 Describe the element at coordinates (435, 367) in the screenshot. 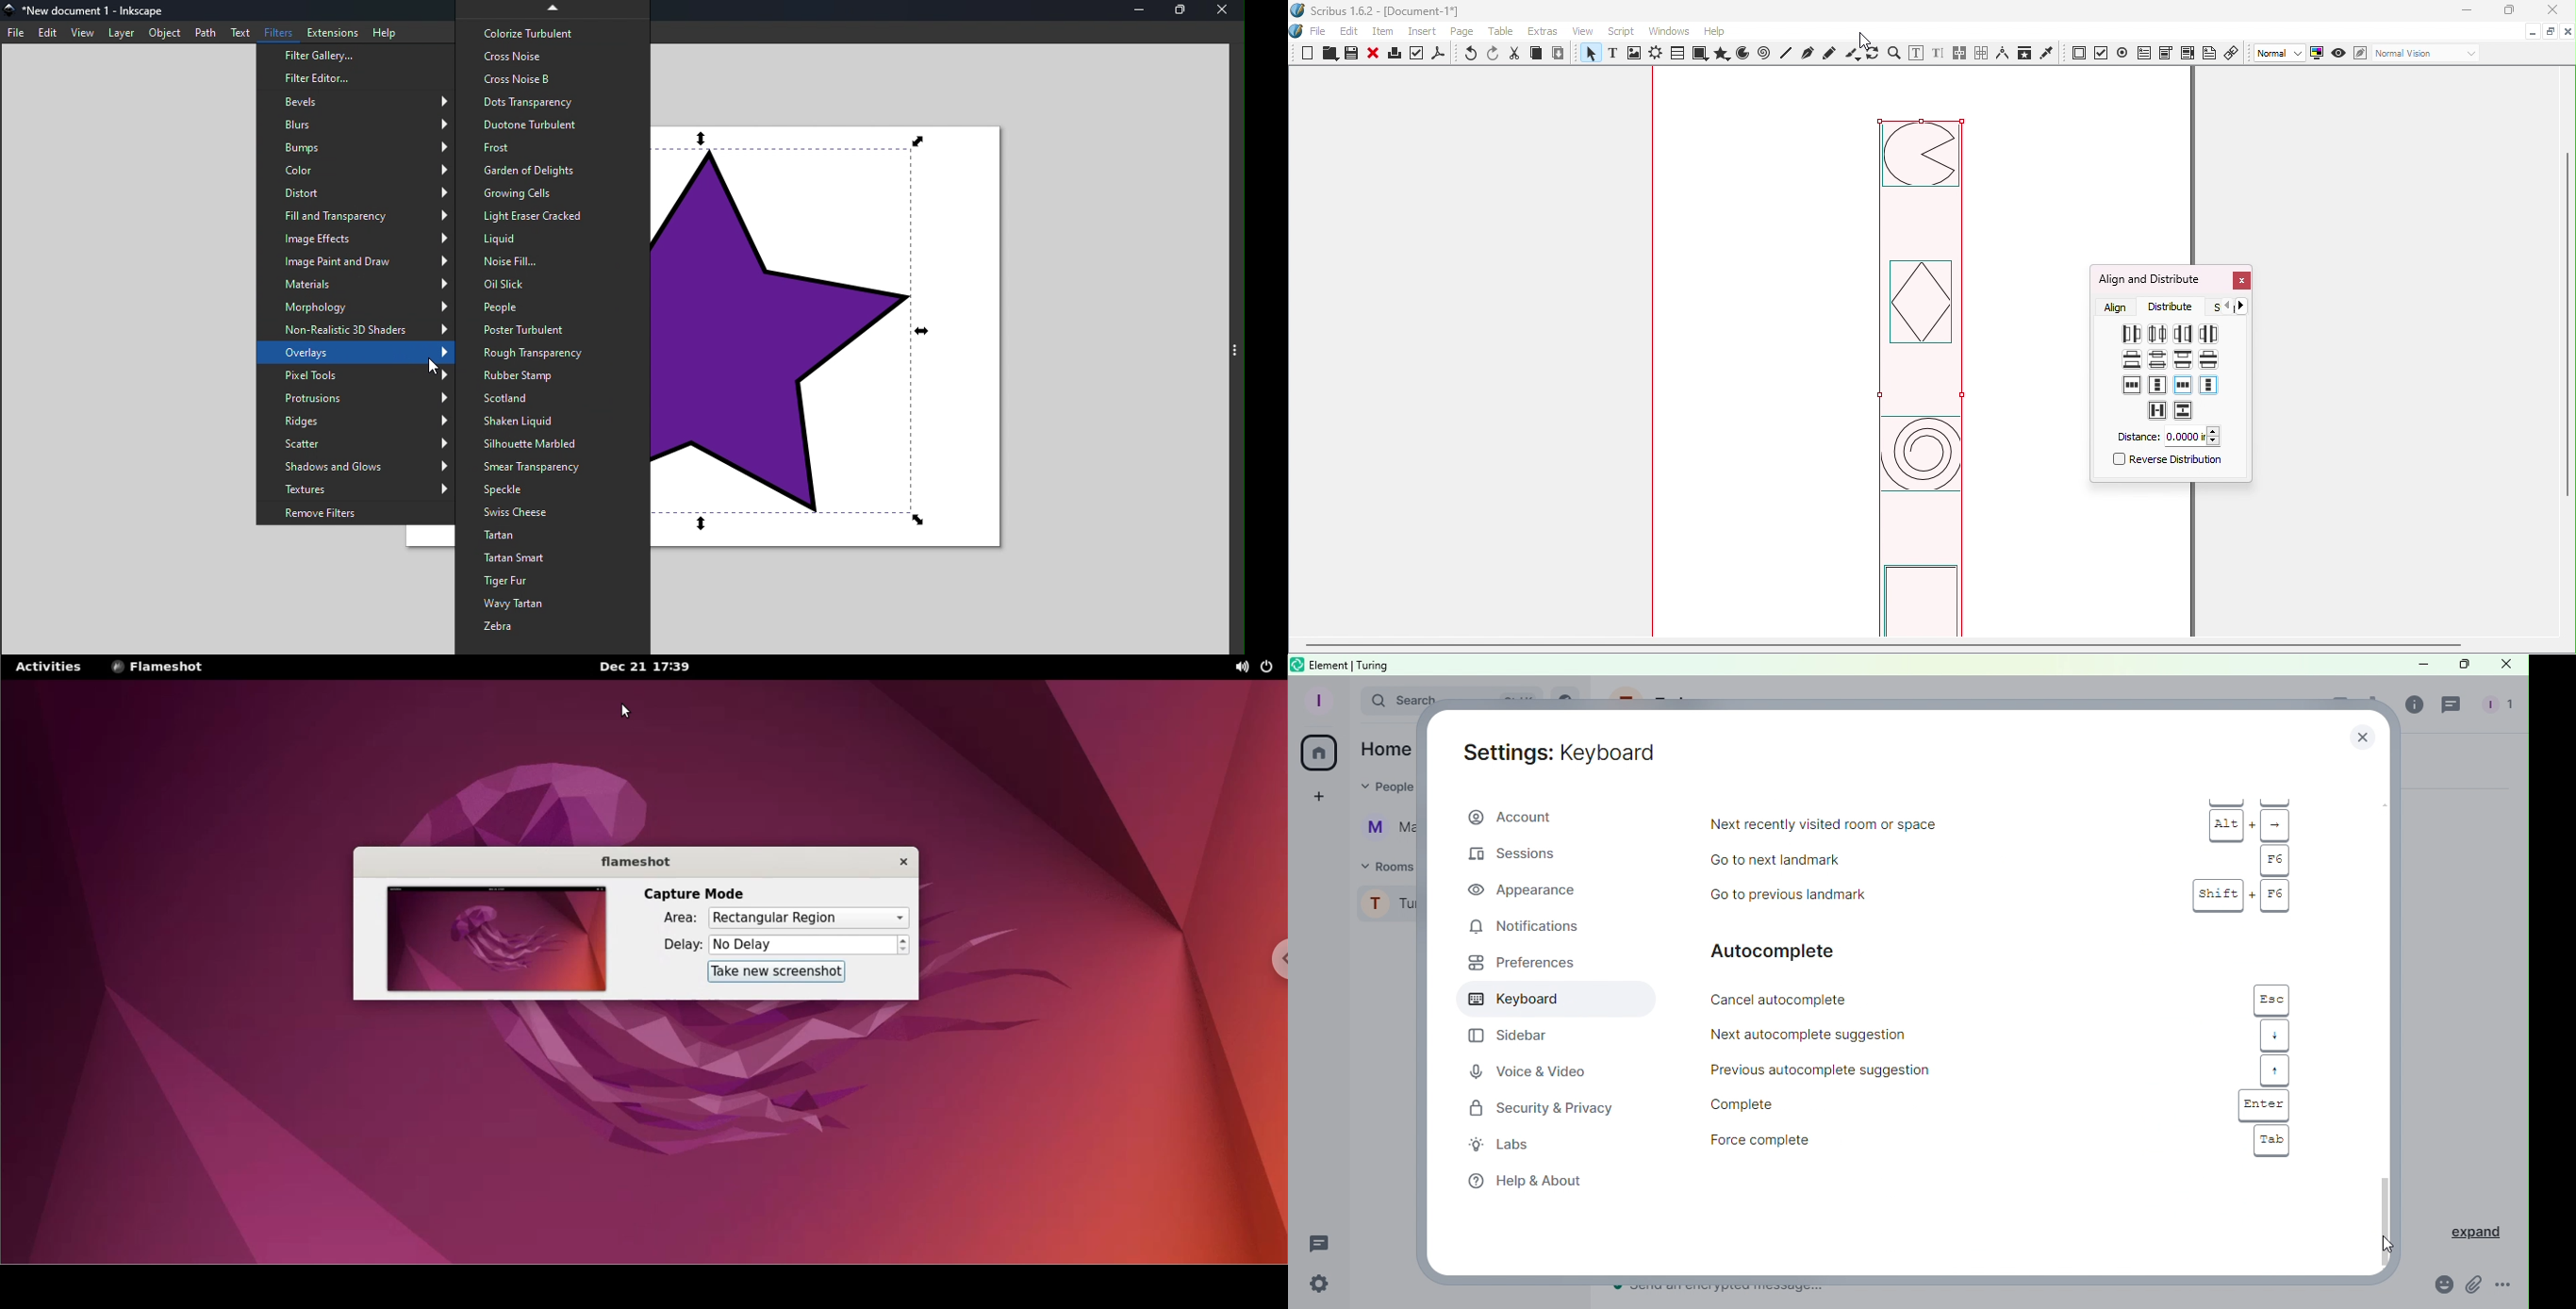

I see `cursor` at that location.